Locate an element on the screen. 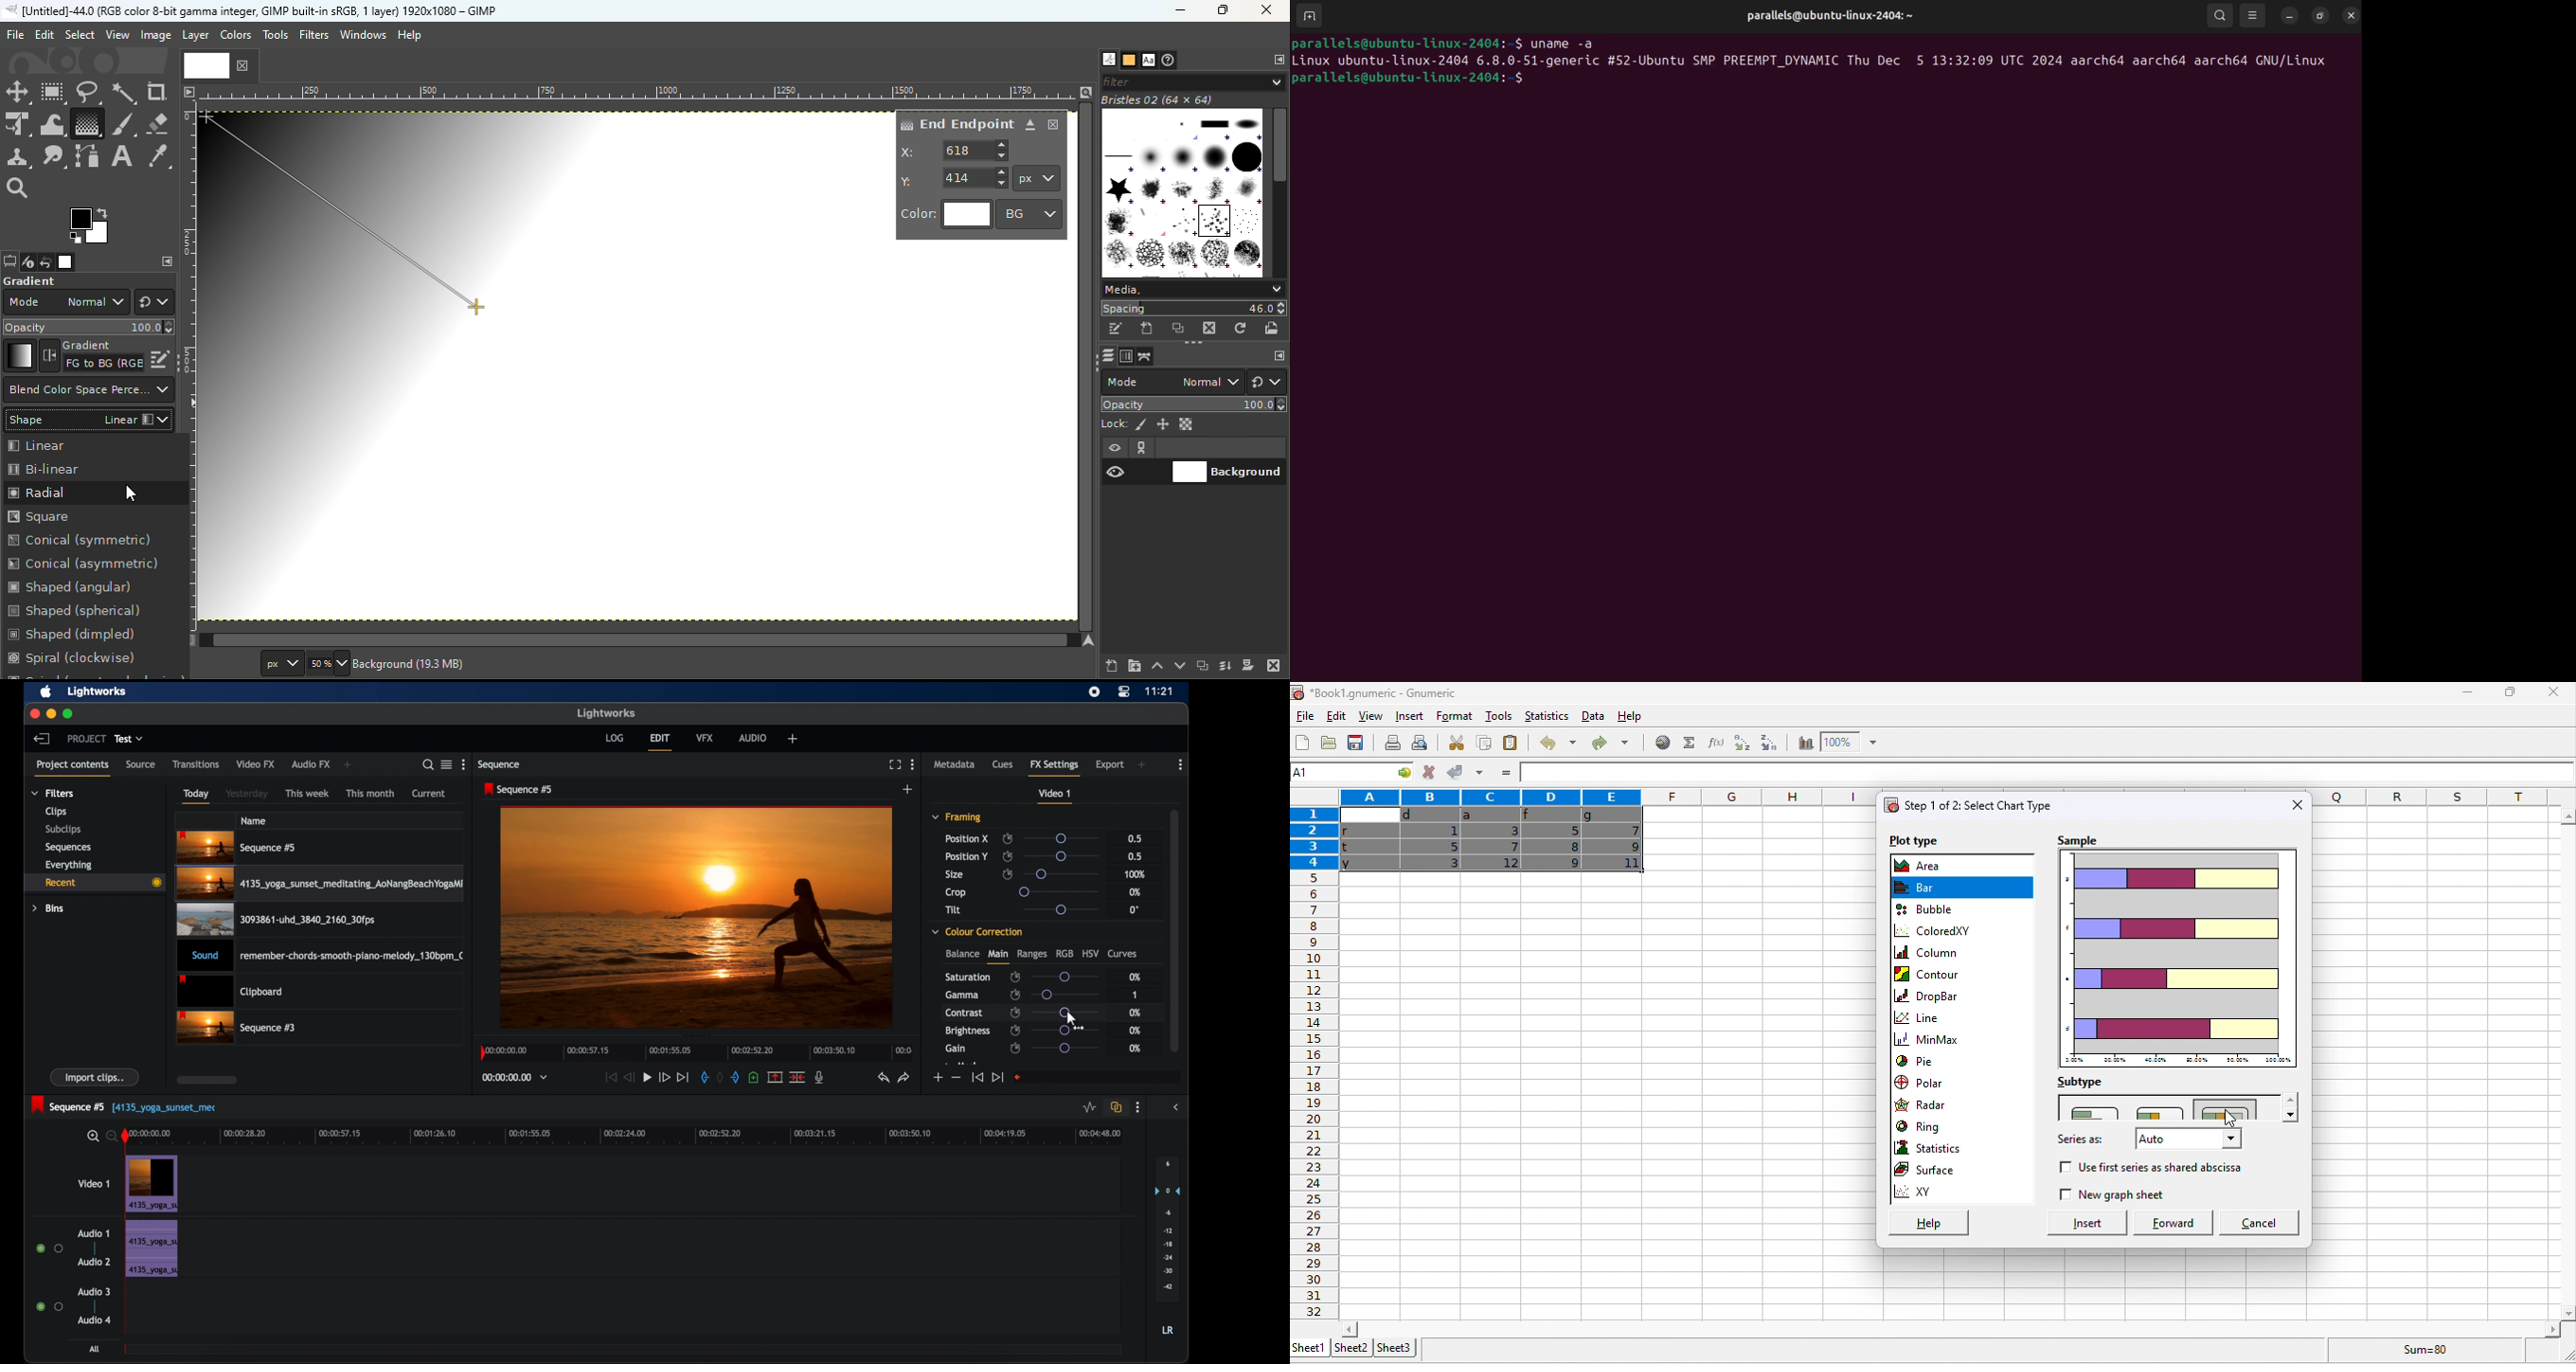 The image size is (2576, 1372). scrollbar is located at coordinates (1172, 929).